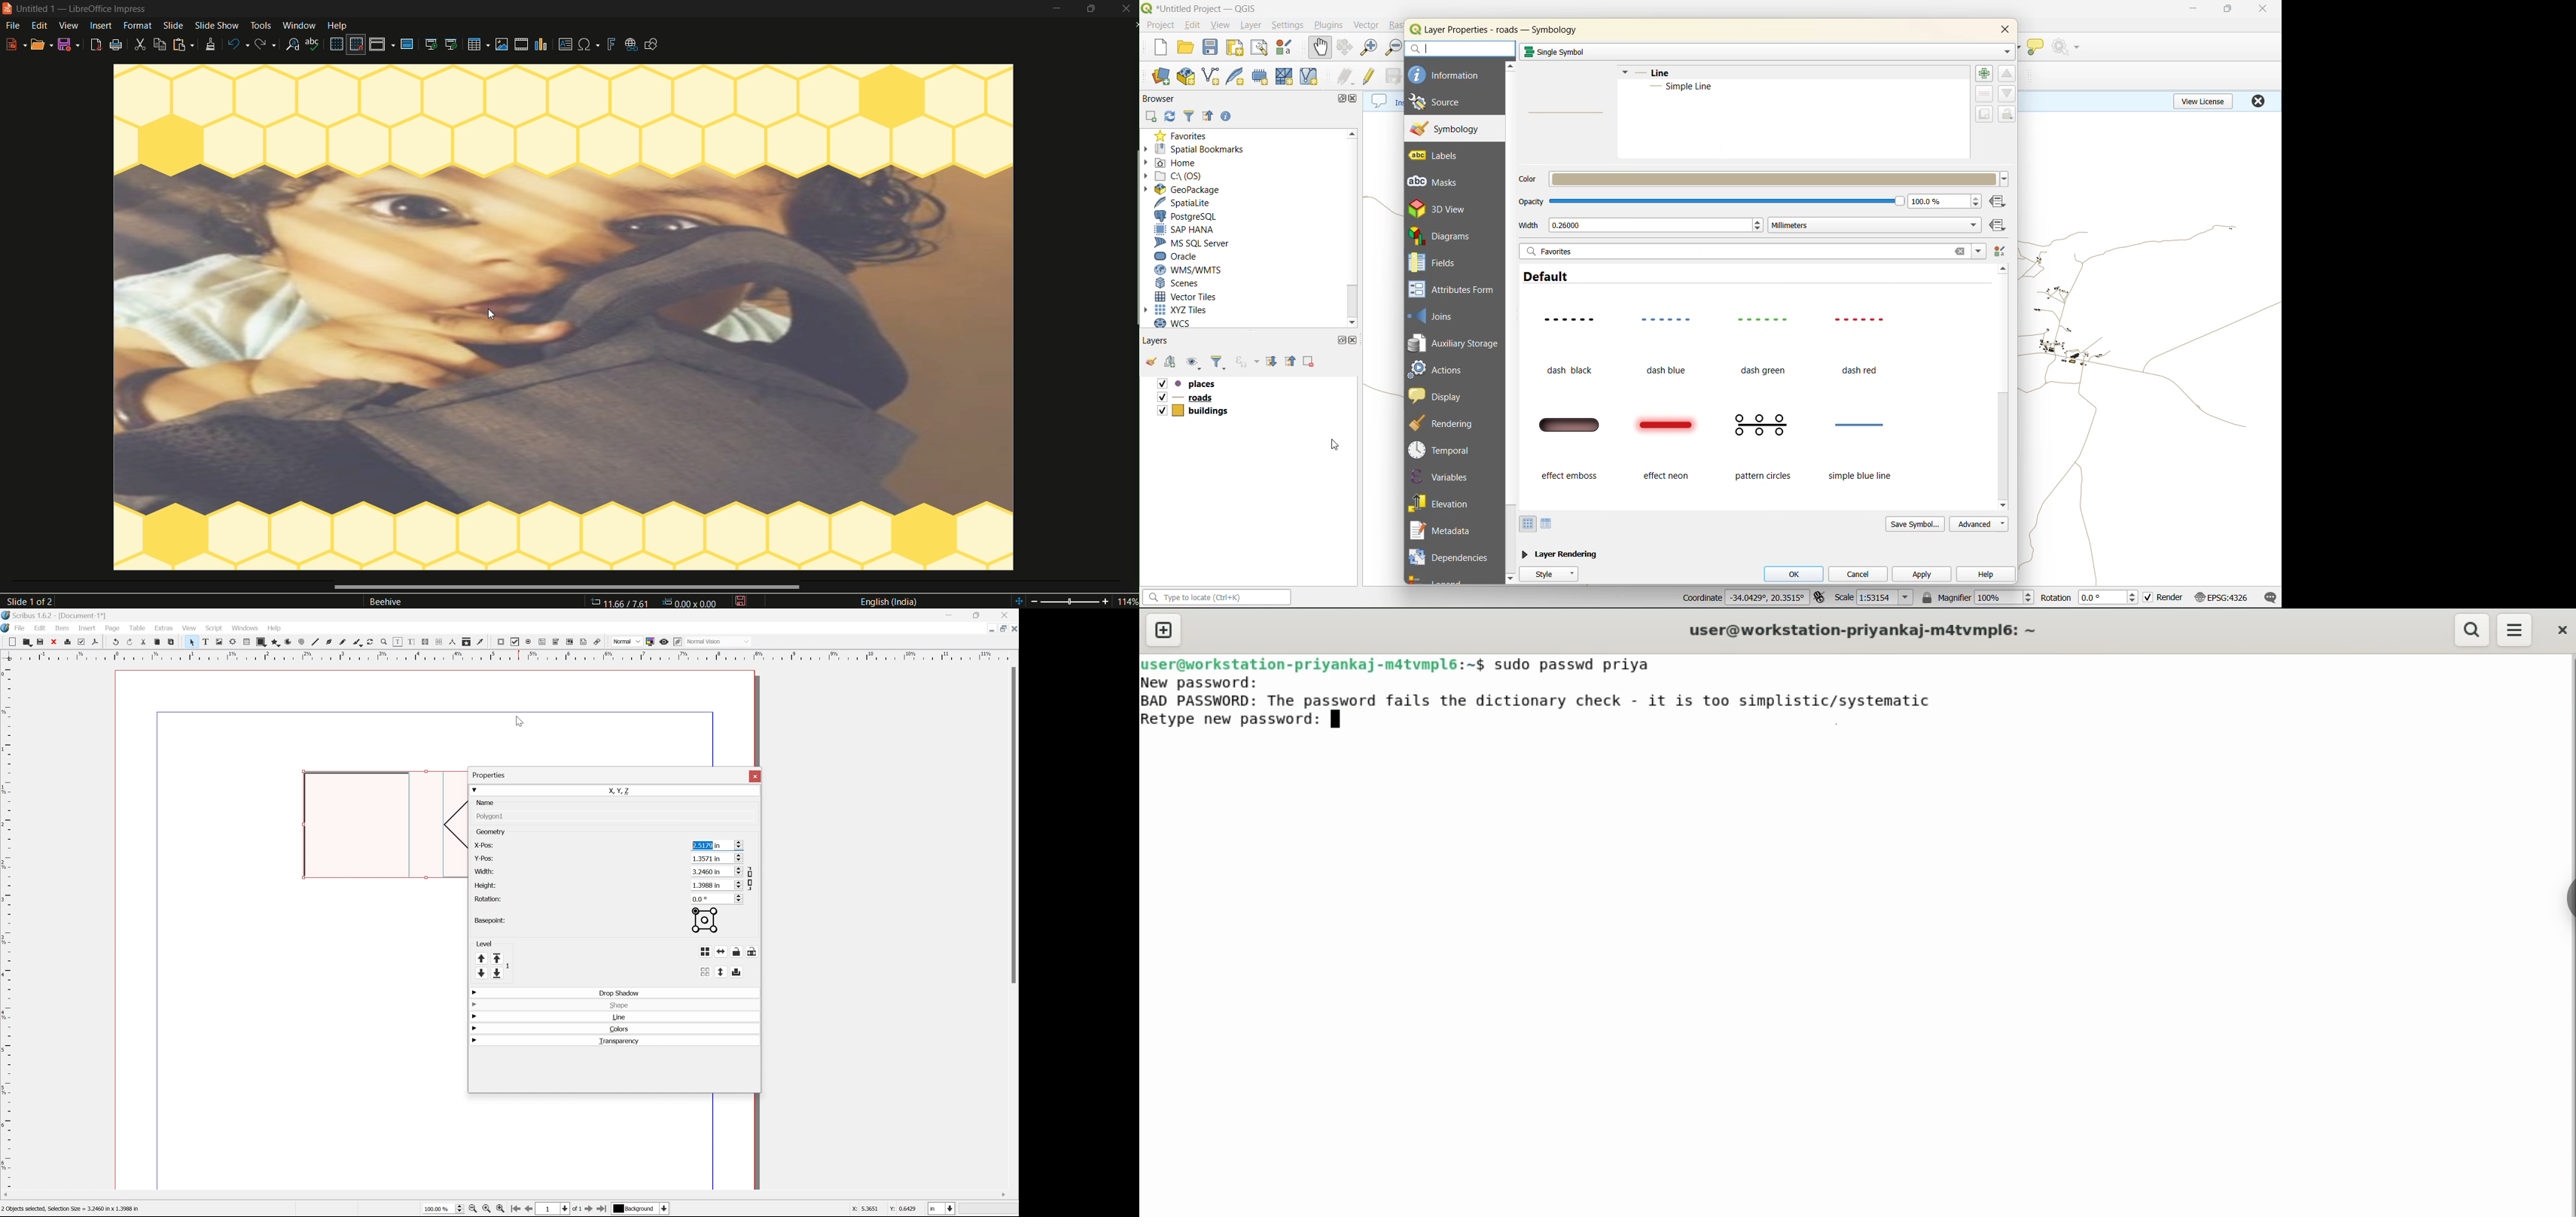 The height and width of the screenshot is (1232, 2576). What do you see at coordinates (521, 723) in the screenshot?
I see `Cursor` at bounding box center [521, 723].